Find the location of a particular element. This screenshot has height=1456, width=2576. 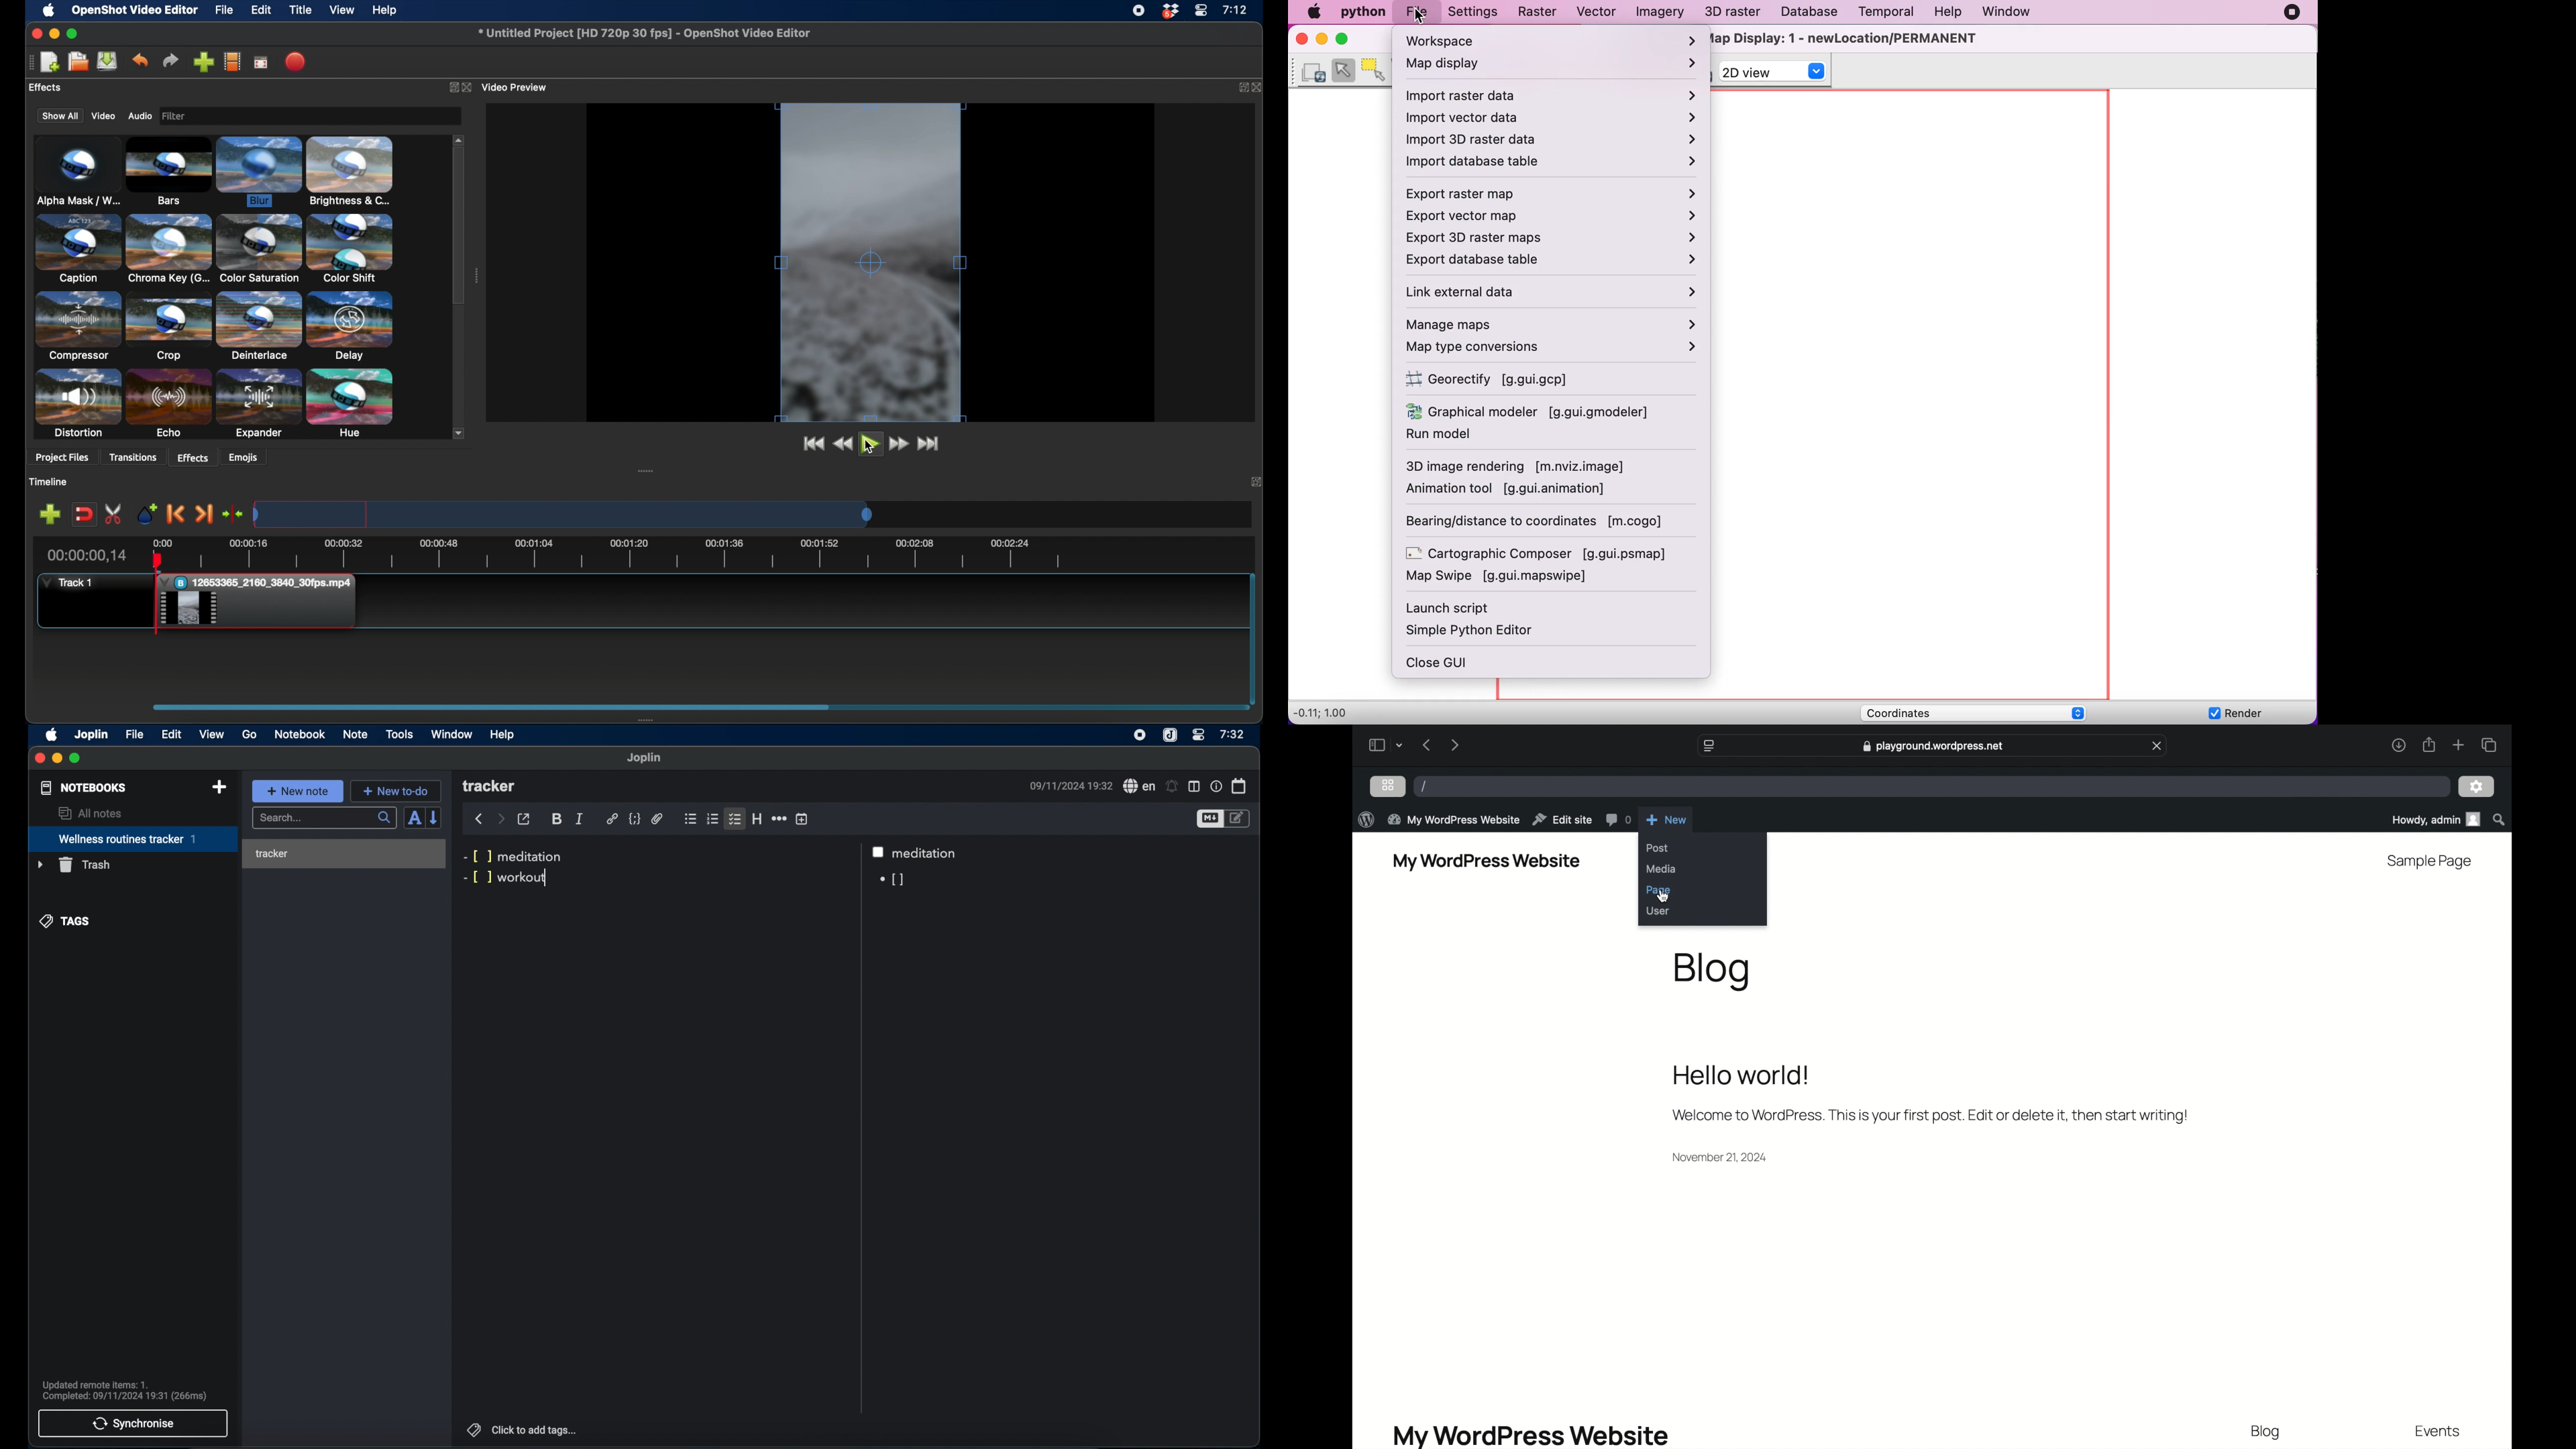

welcome message is located at coordinates (1929, 1116).